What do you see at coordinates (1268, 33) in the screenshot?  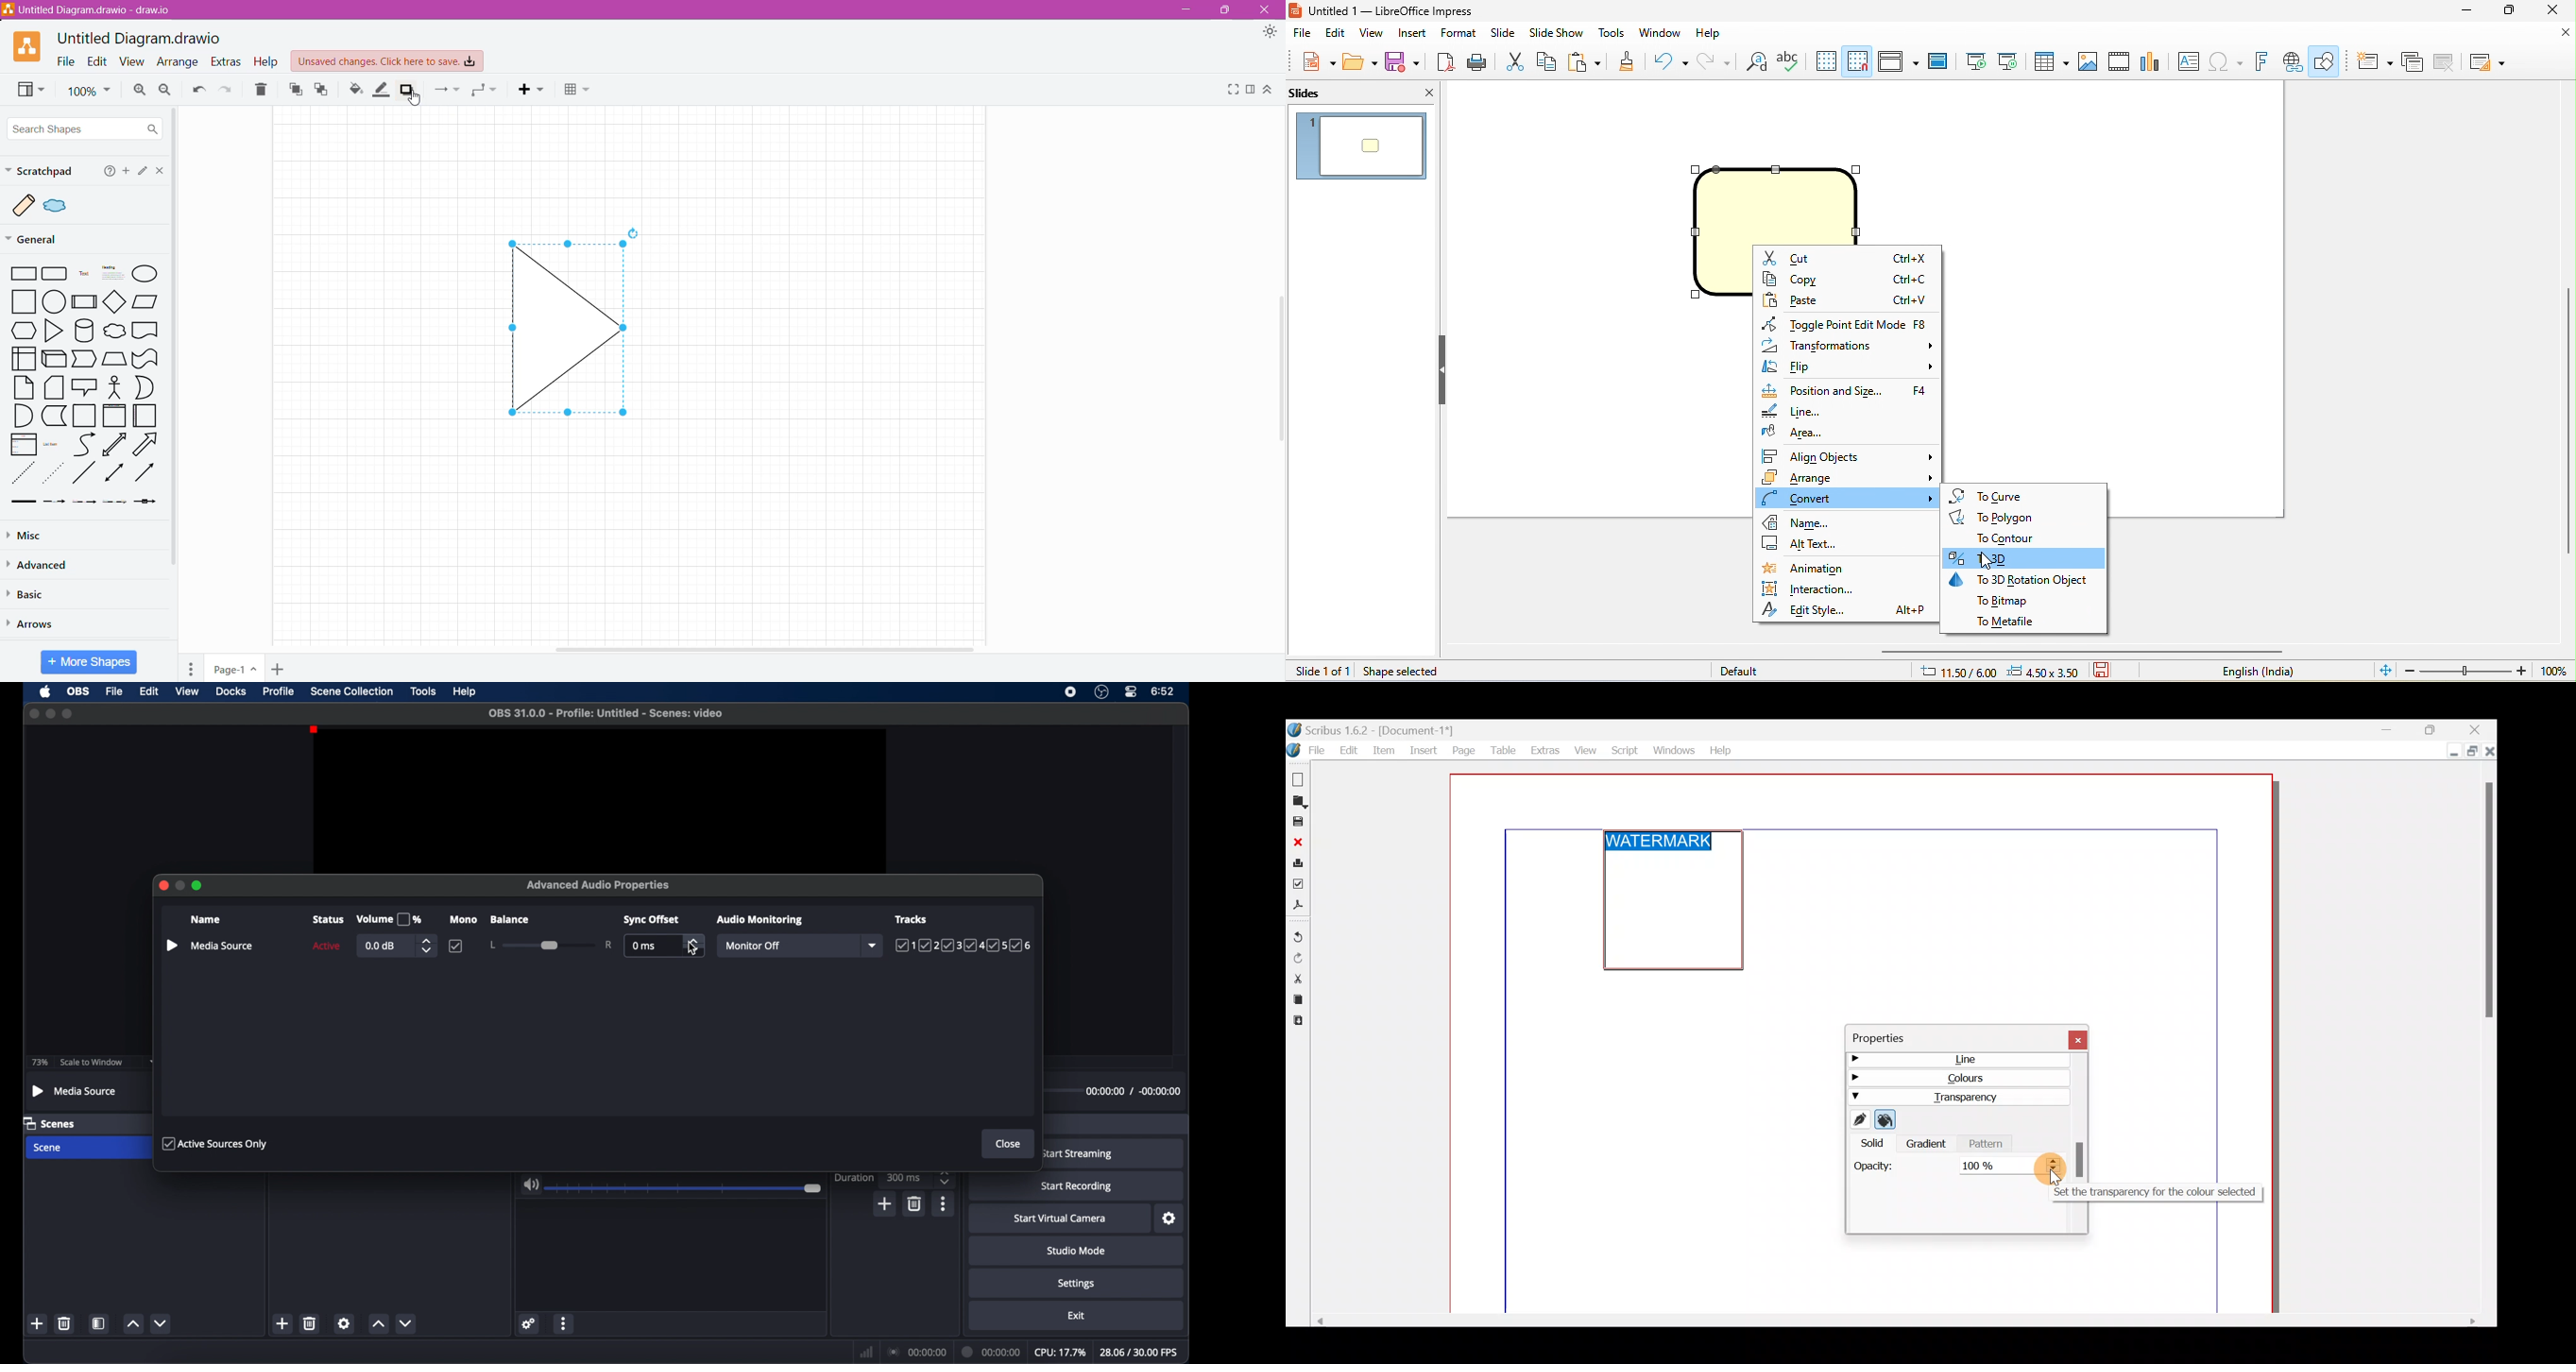 I see `Appearance` at bounding box center [1268, 33].